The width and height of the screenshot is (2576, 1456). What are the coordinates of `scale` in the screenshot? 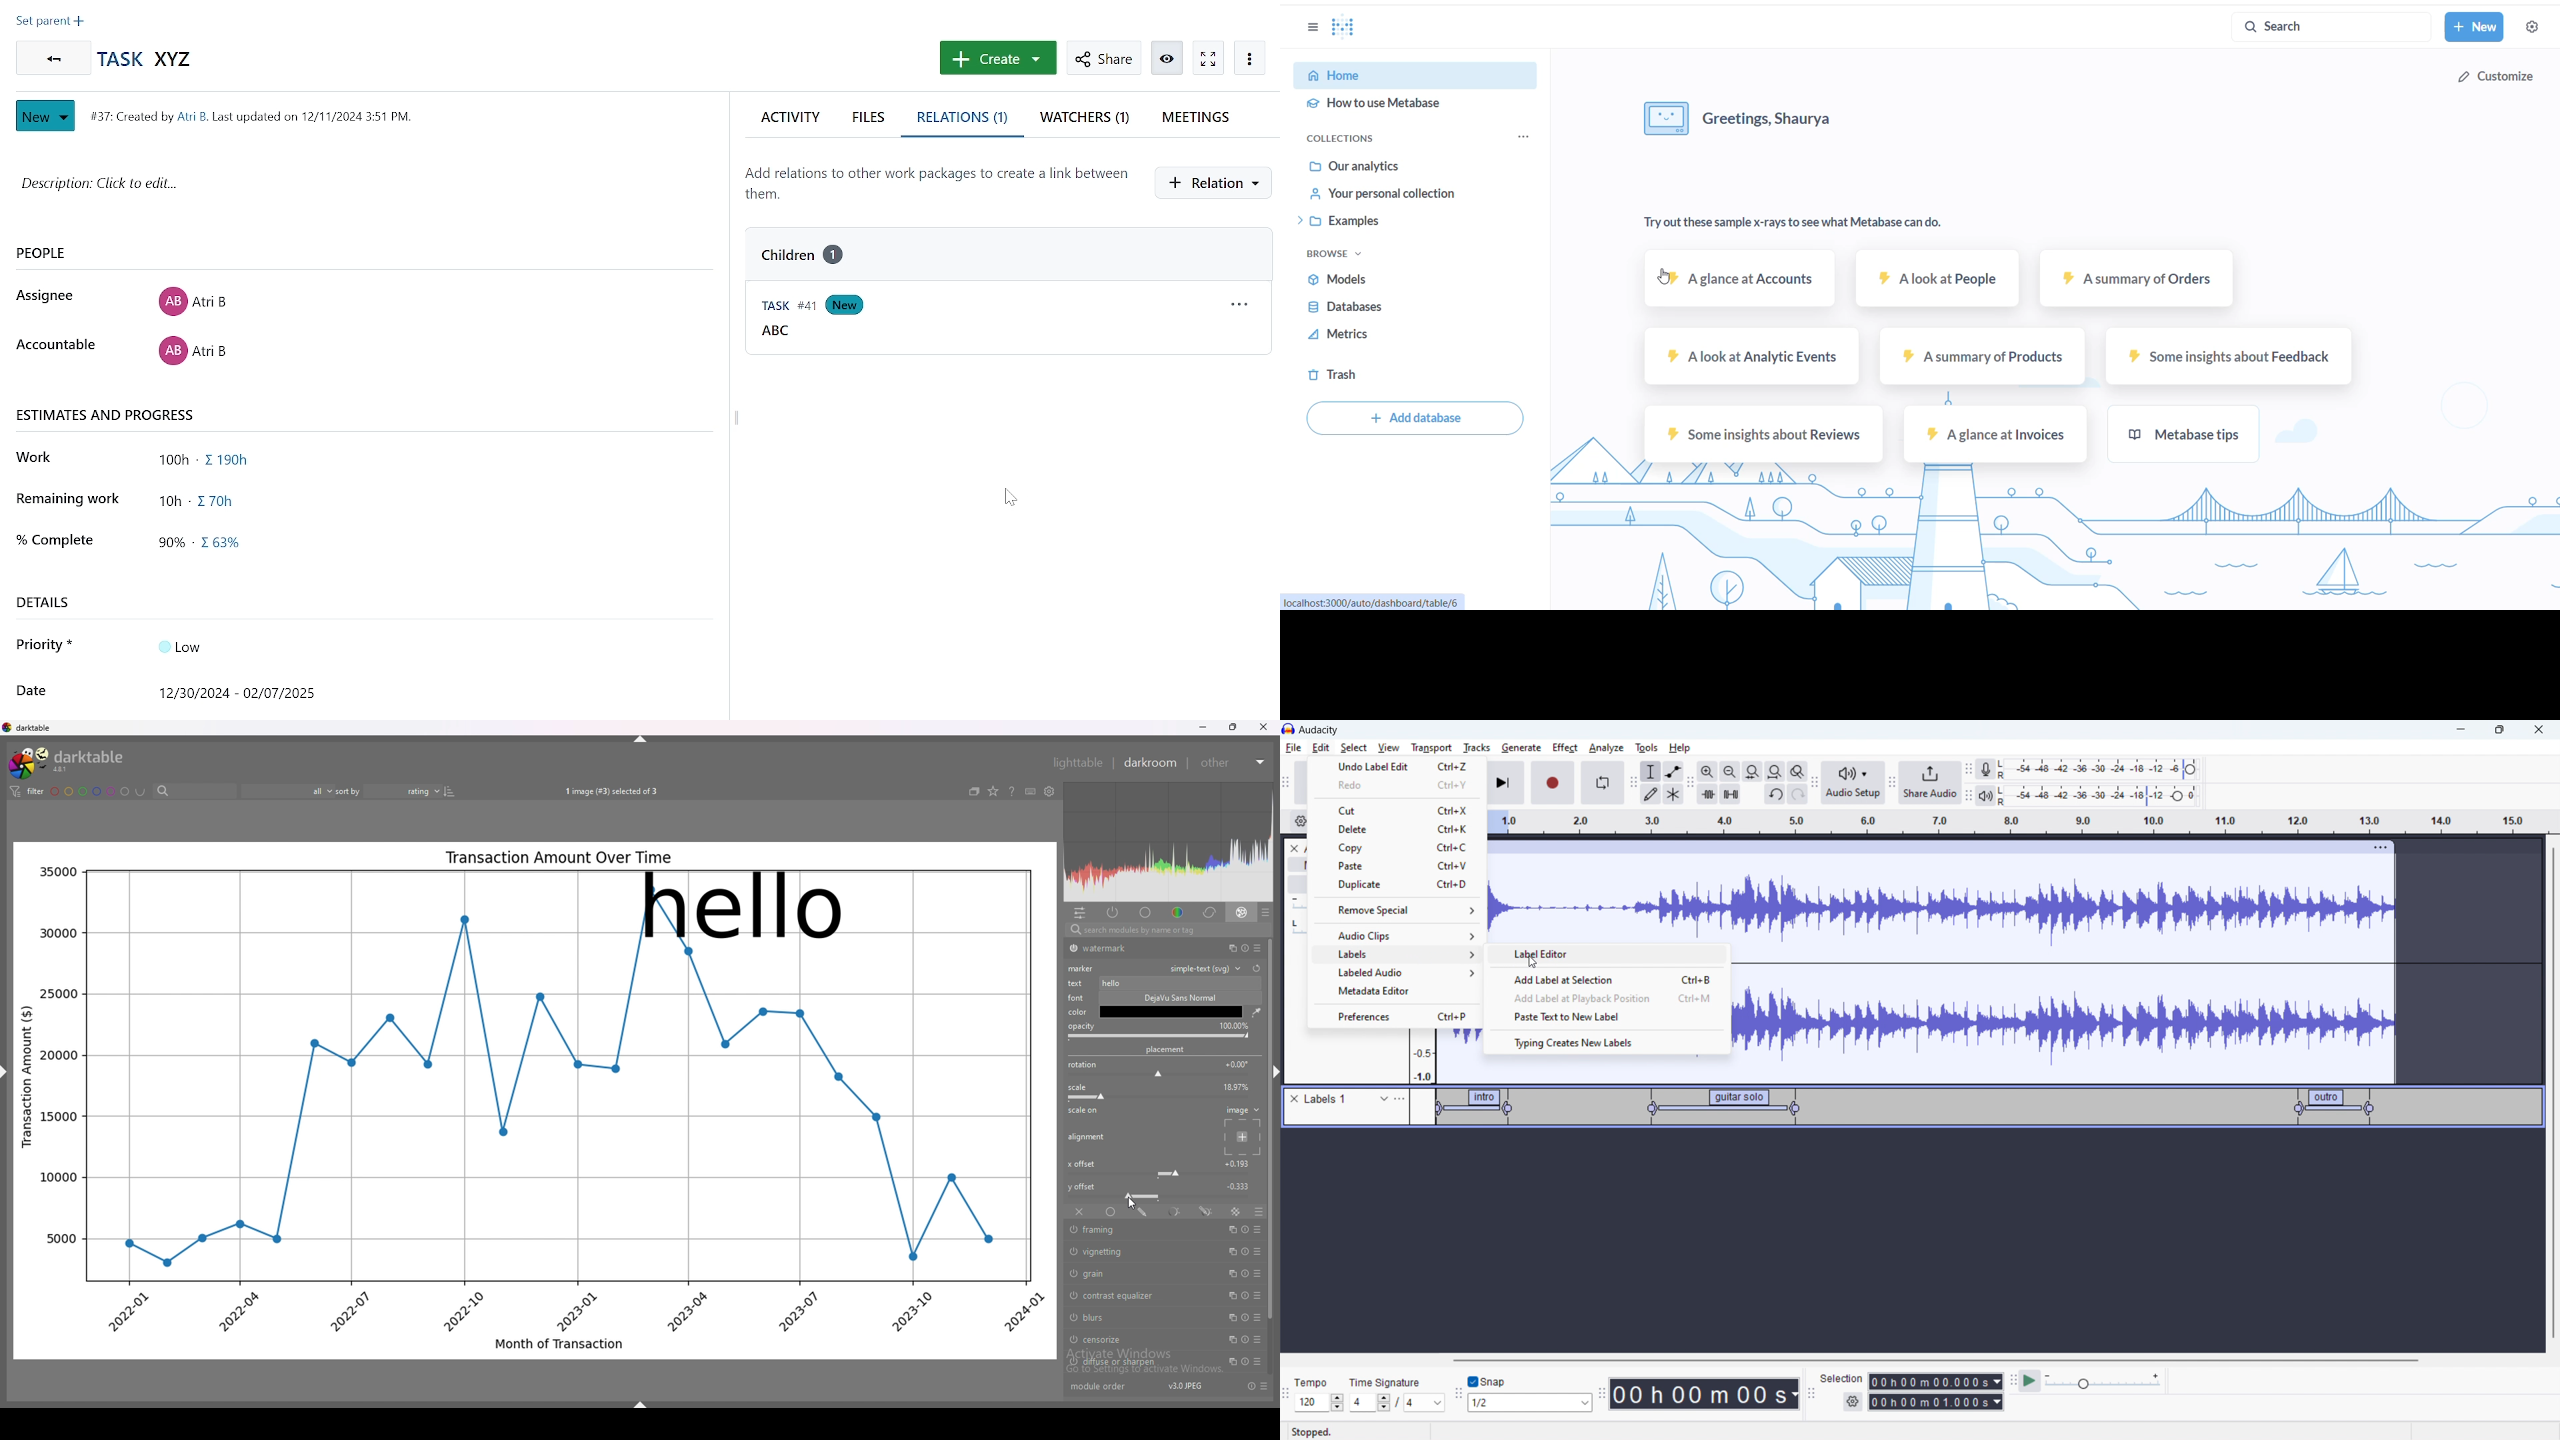 It's located at (1077, 1087).